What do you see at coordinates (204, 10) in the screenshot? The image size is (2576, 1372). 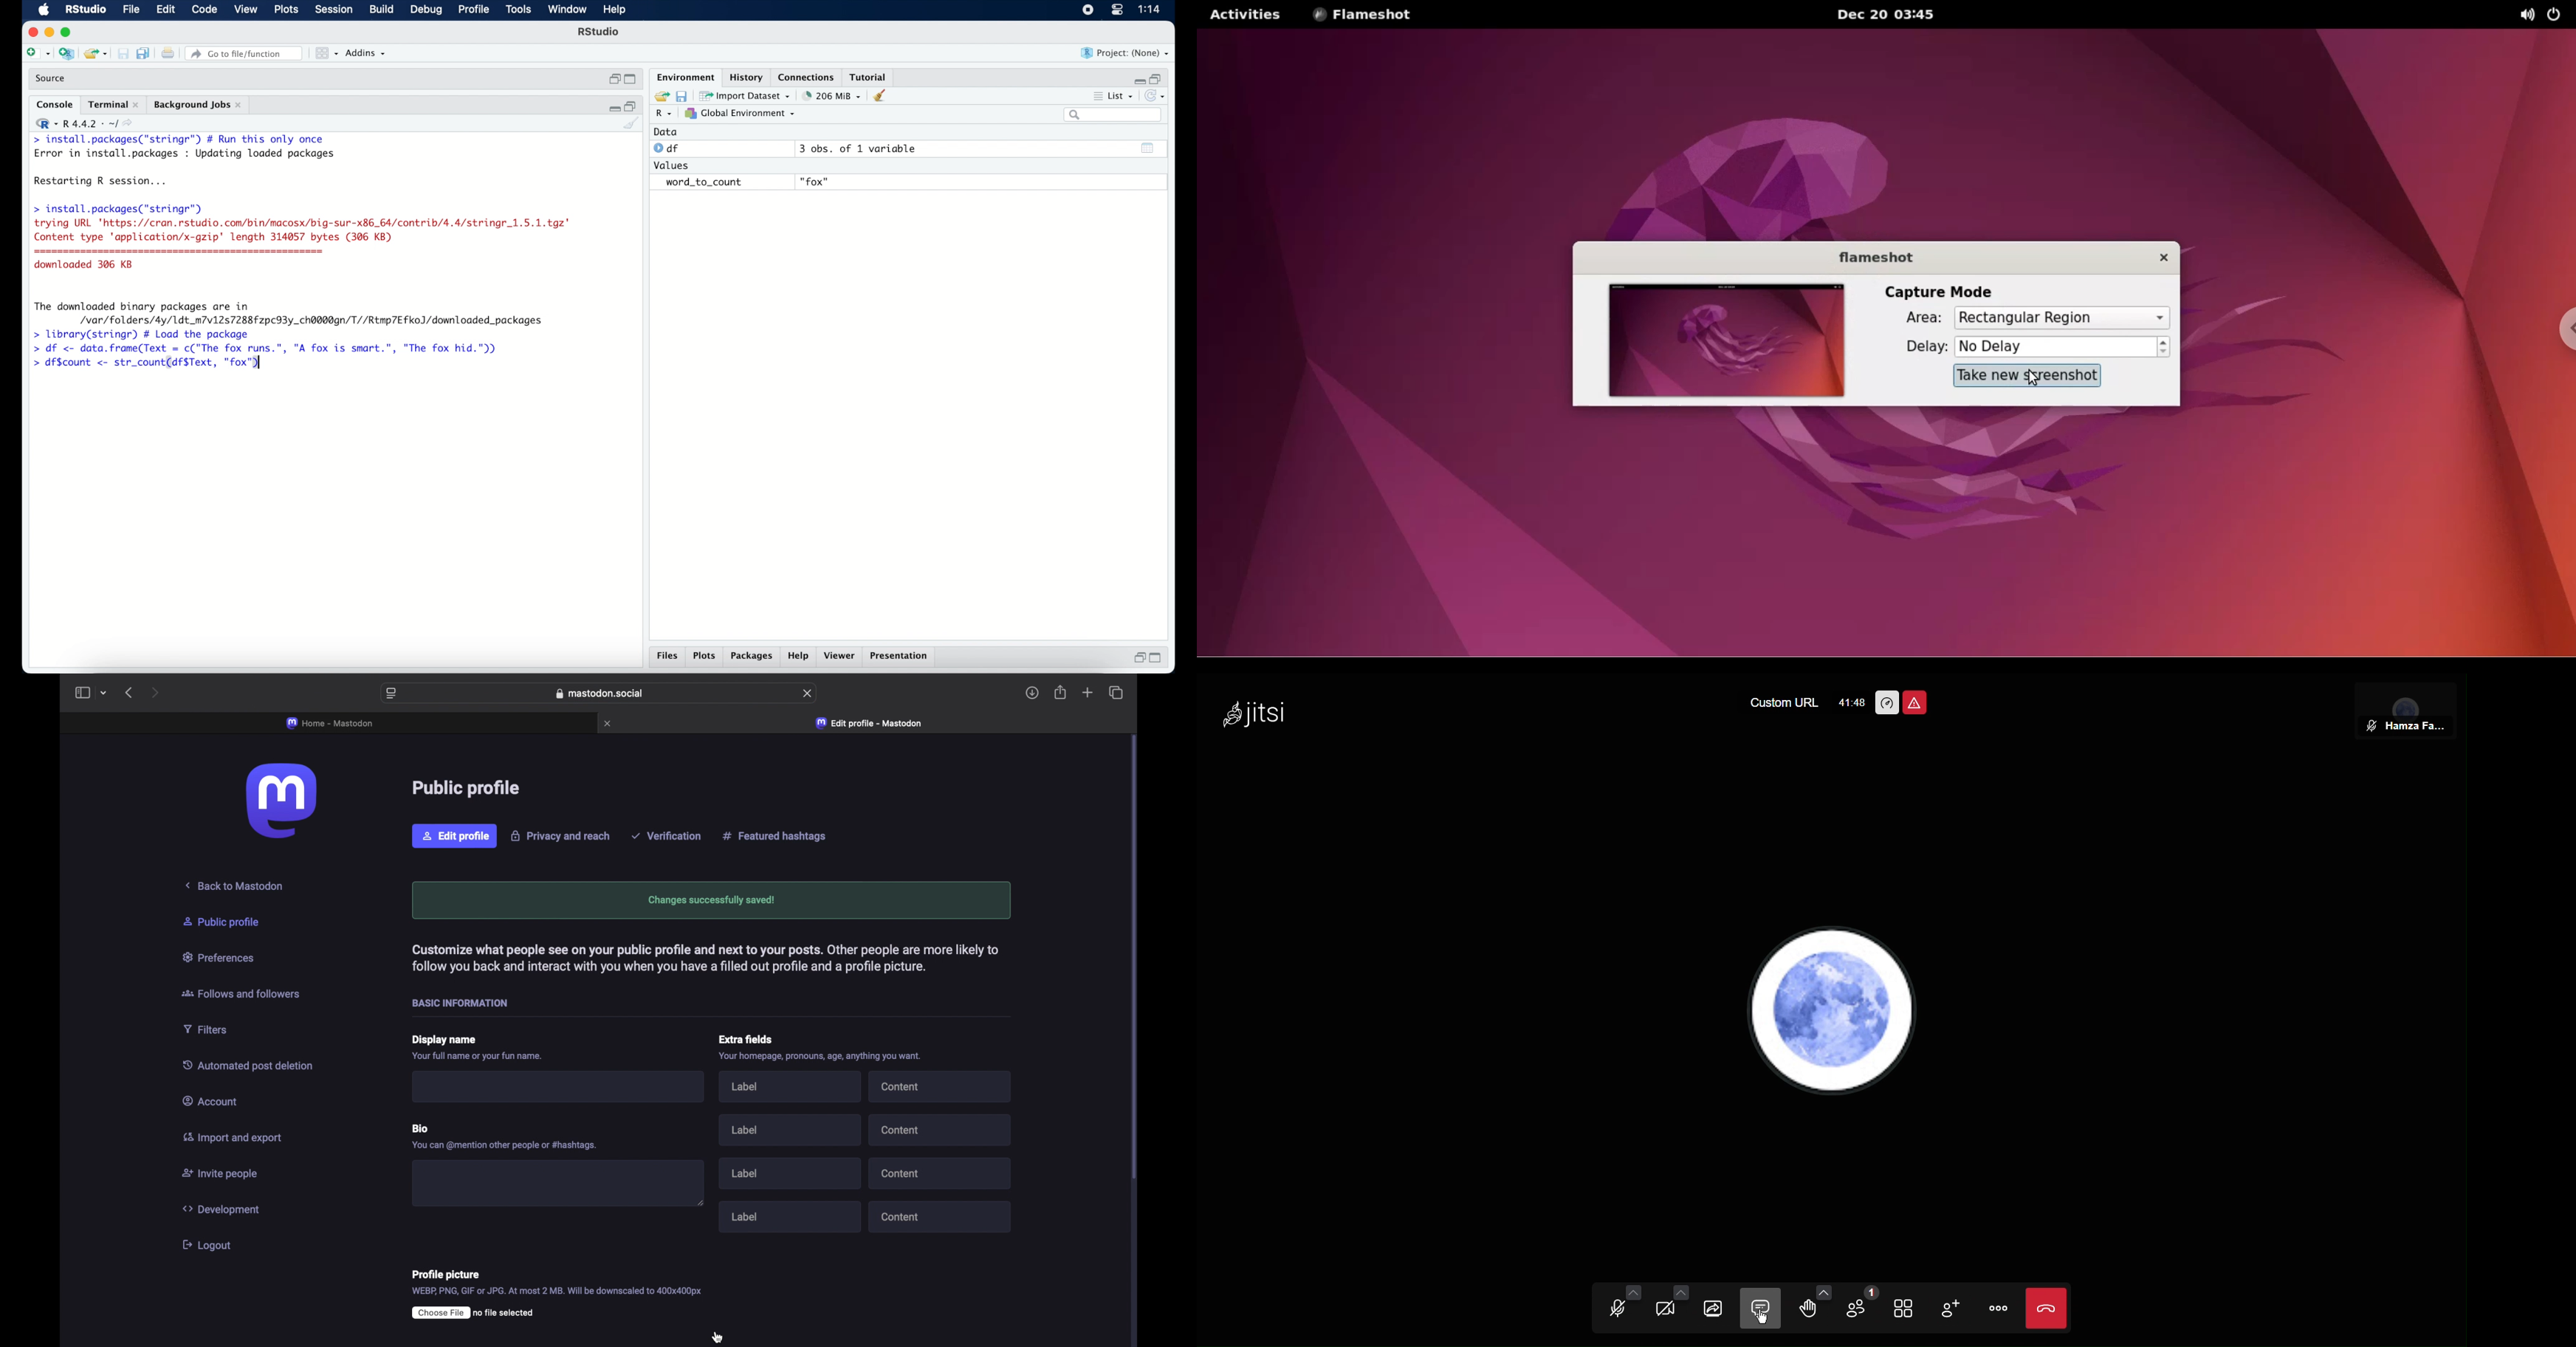 I see `code` at bounding box center [204, 10].